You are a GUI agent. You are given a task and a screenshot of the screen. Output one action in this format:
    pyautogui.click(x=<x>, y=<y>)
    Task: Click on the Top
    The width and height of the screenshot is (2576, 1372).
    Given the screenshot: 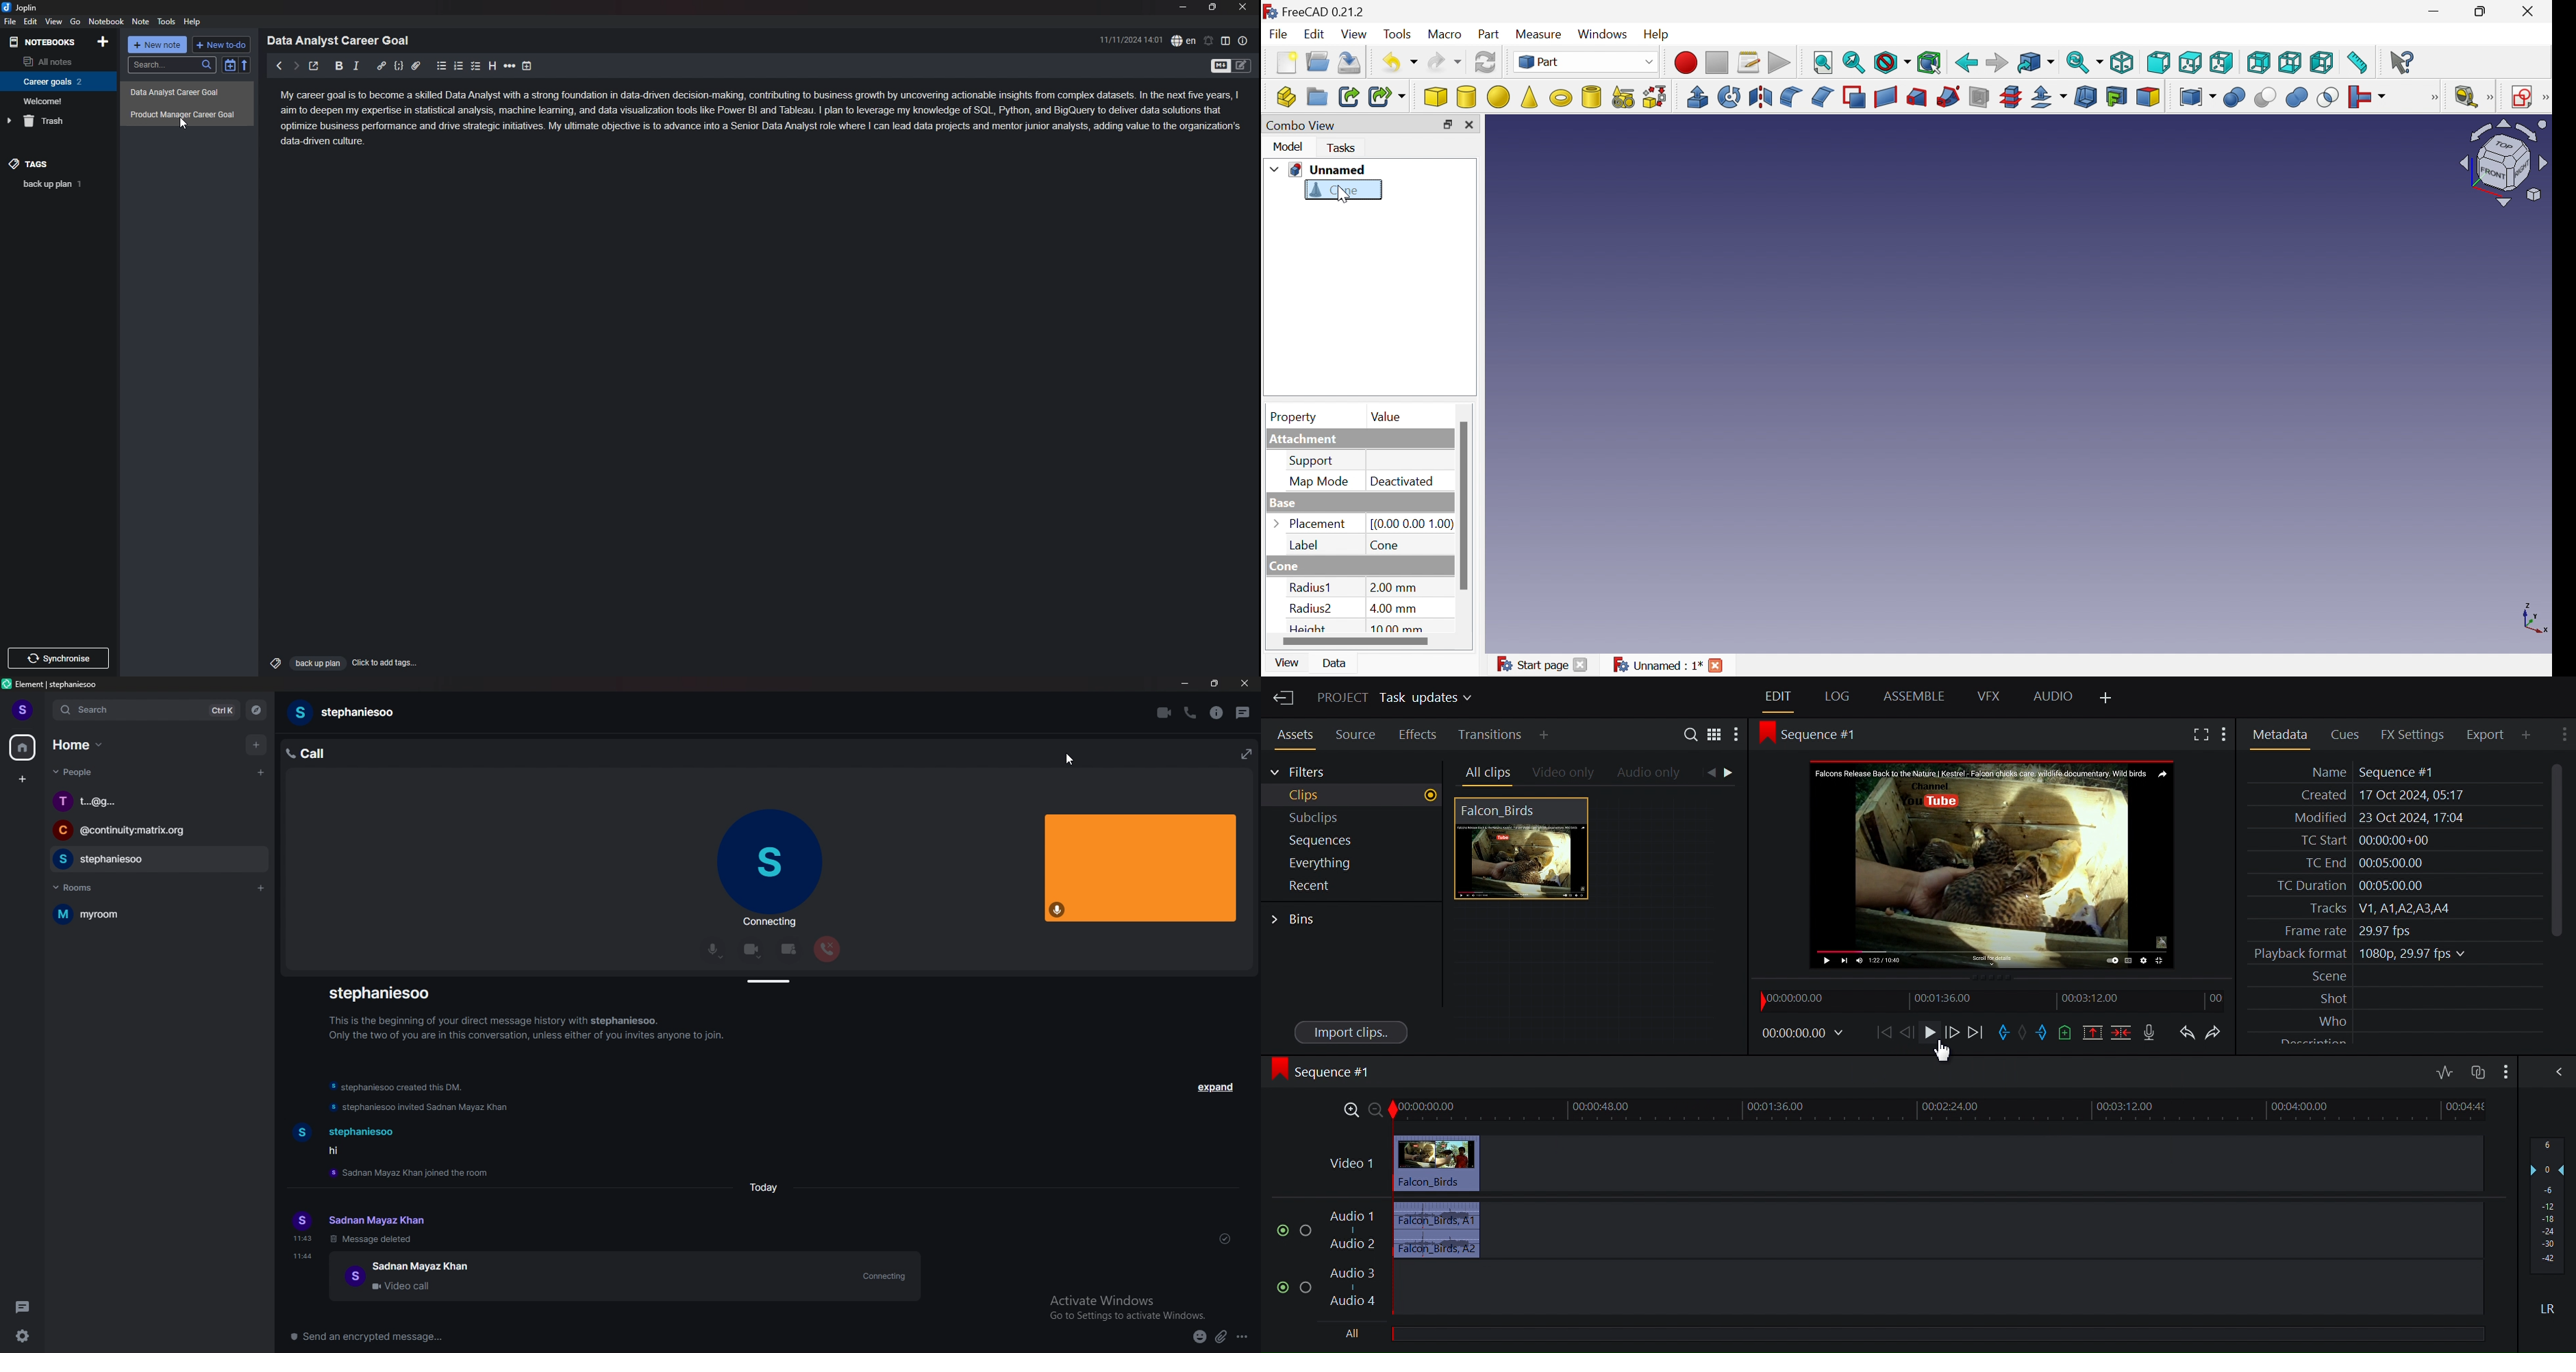 What is the action you would take?
    pyautogui.click(x=2191, y=63)
    